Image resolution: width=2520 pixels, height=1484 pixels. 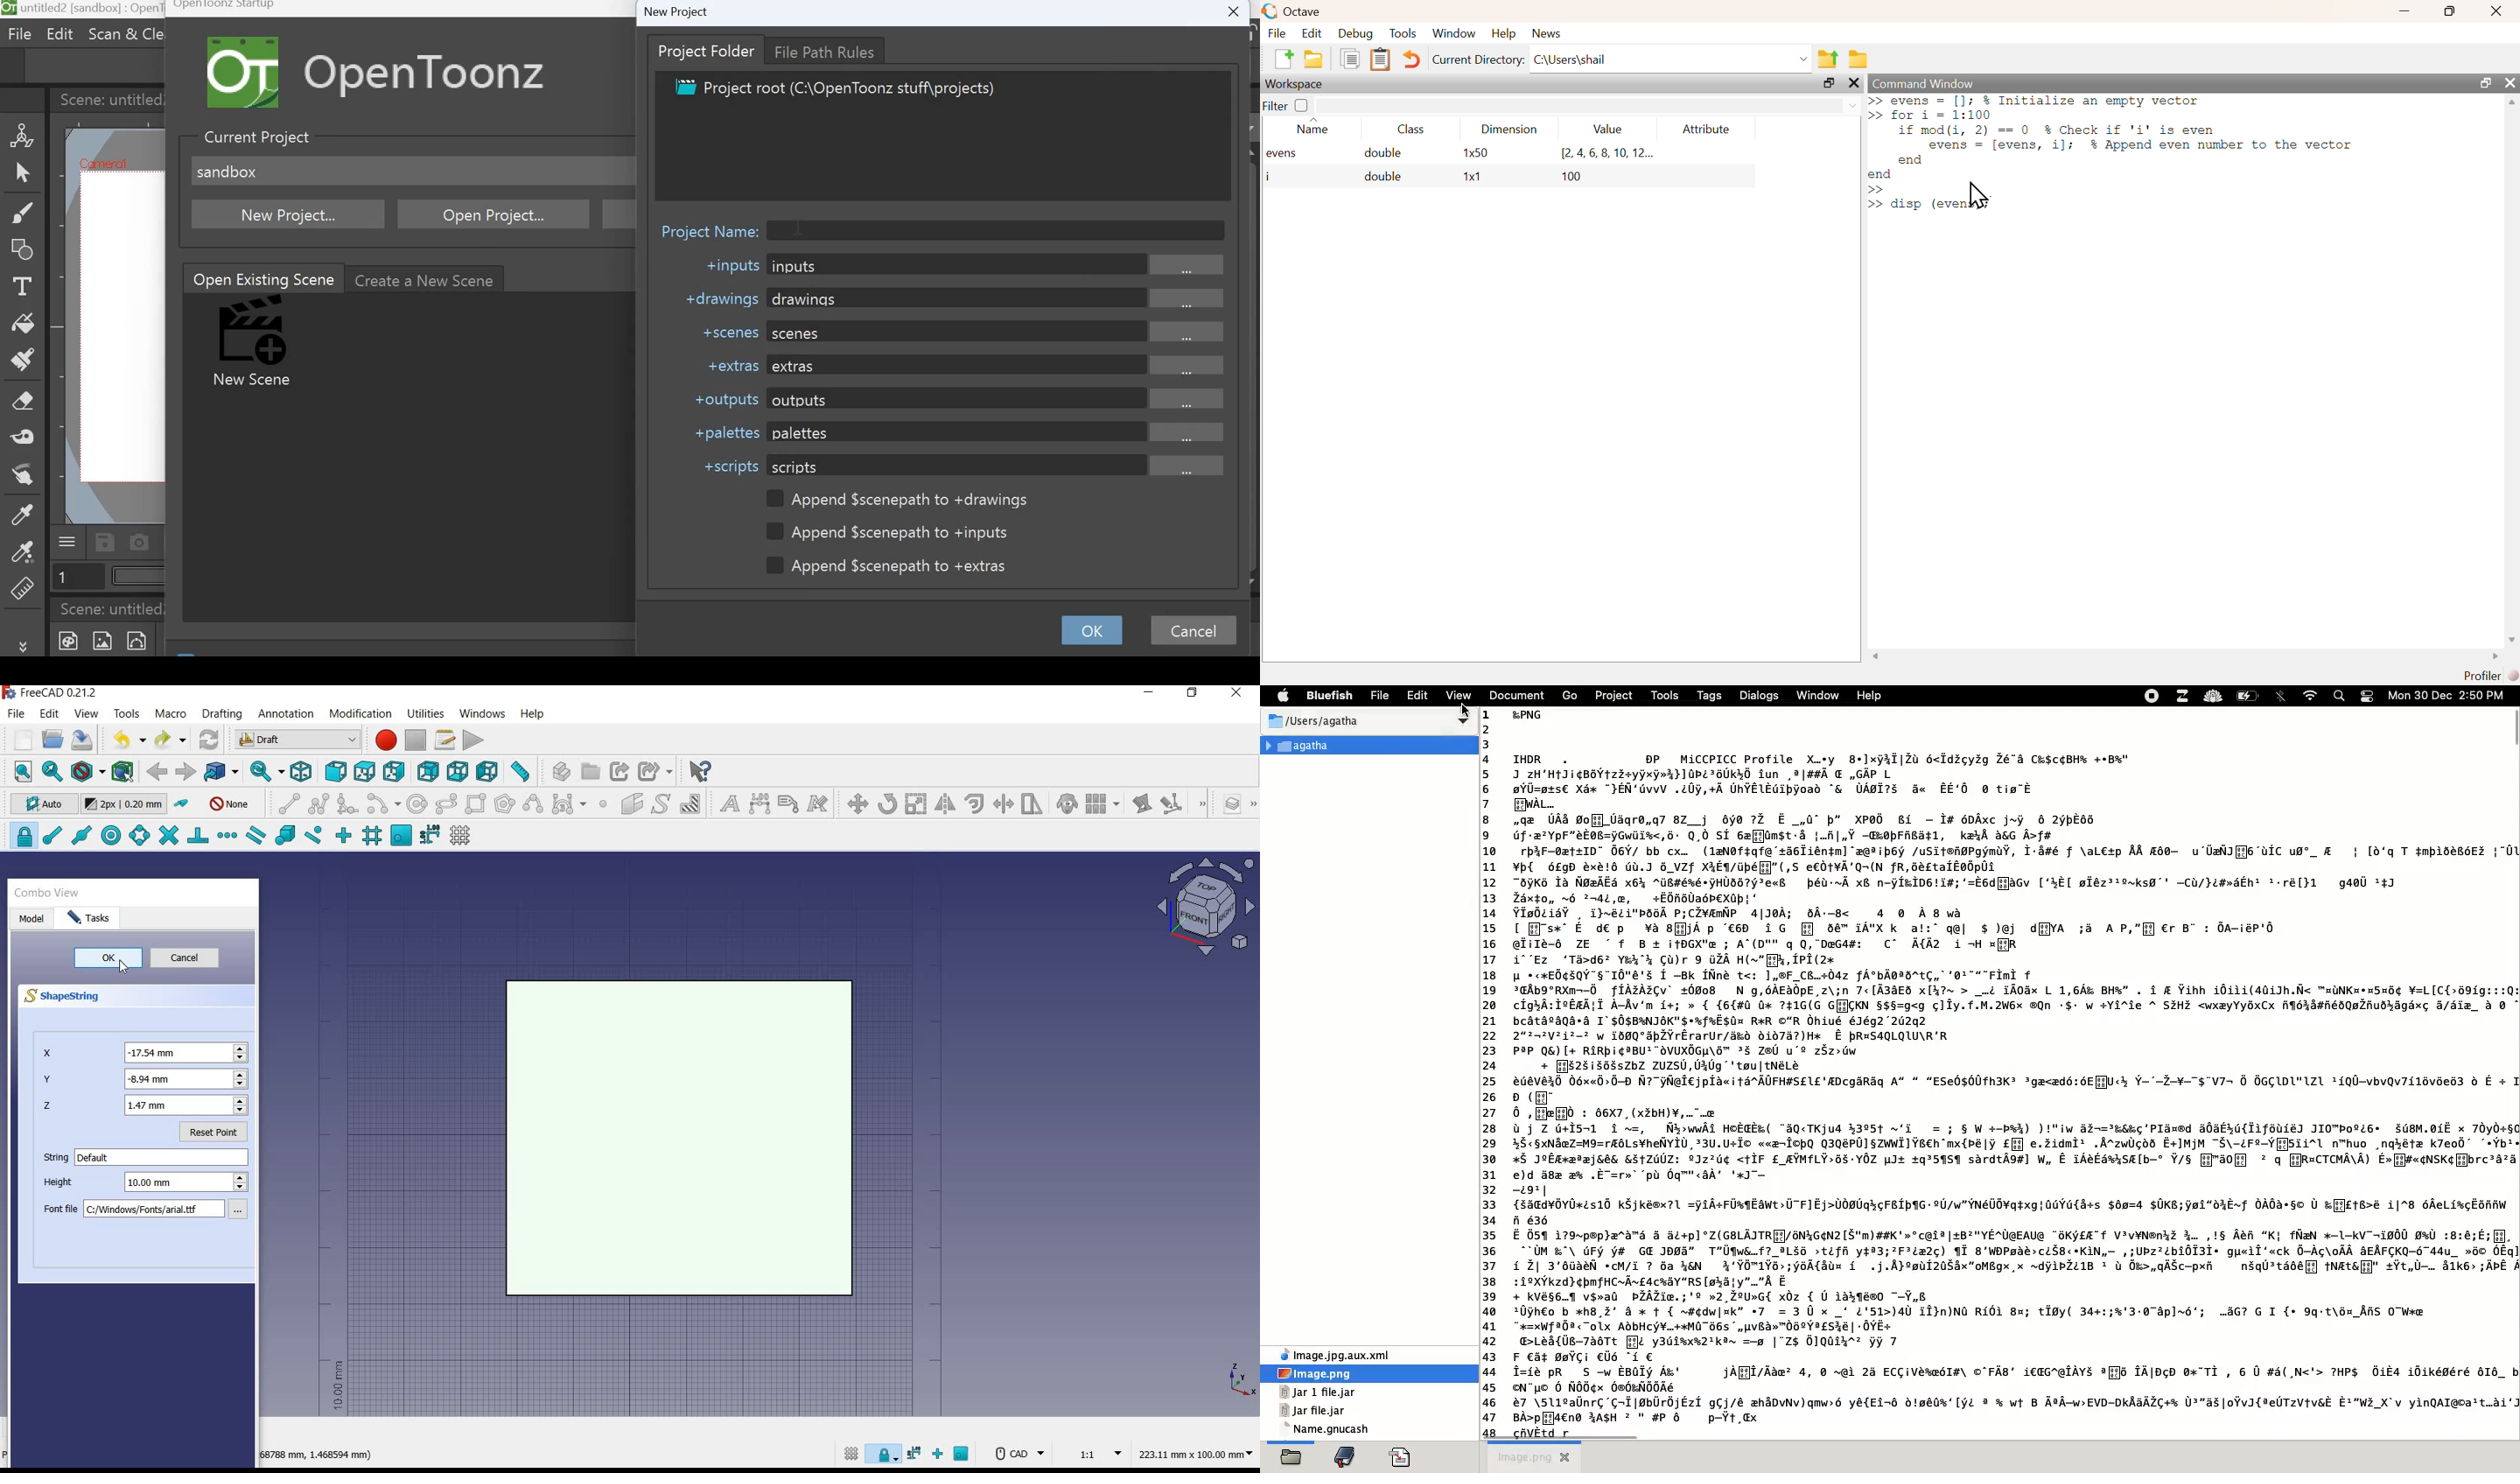 I want to click on scenes, so click(x=1003, y=330).